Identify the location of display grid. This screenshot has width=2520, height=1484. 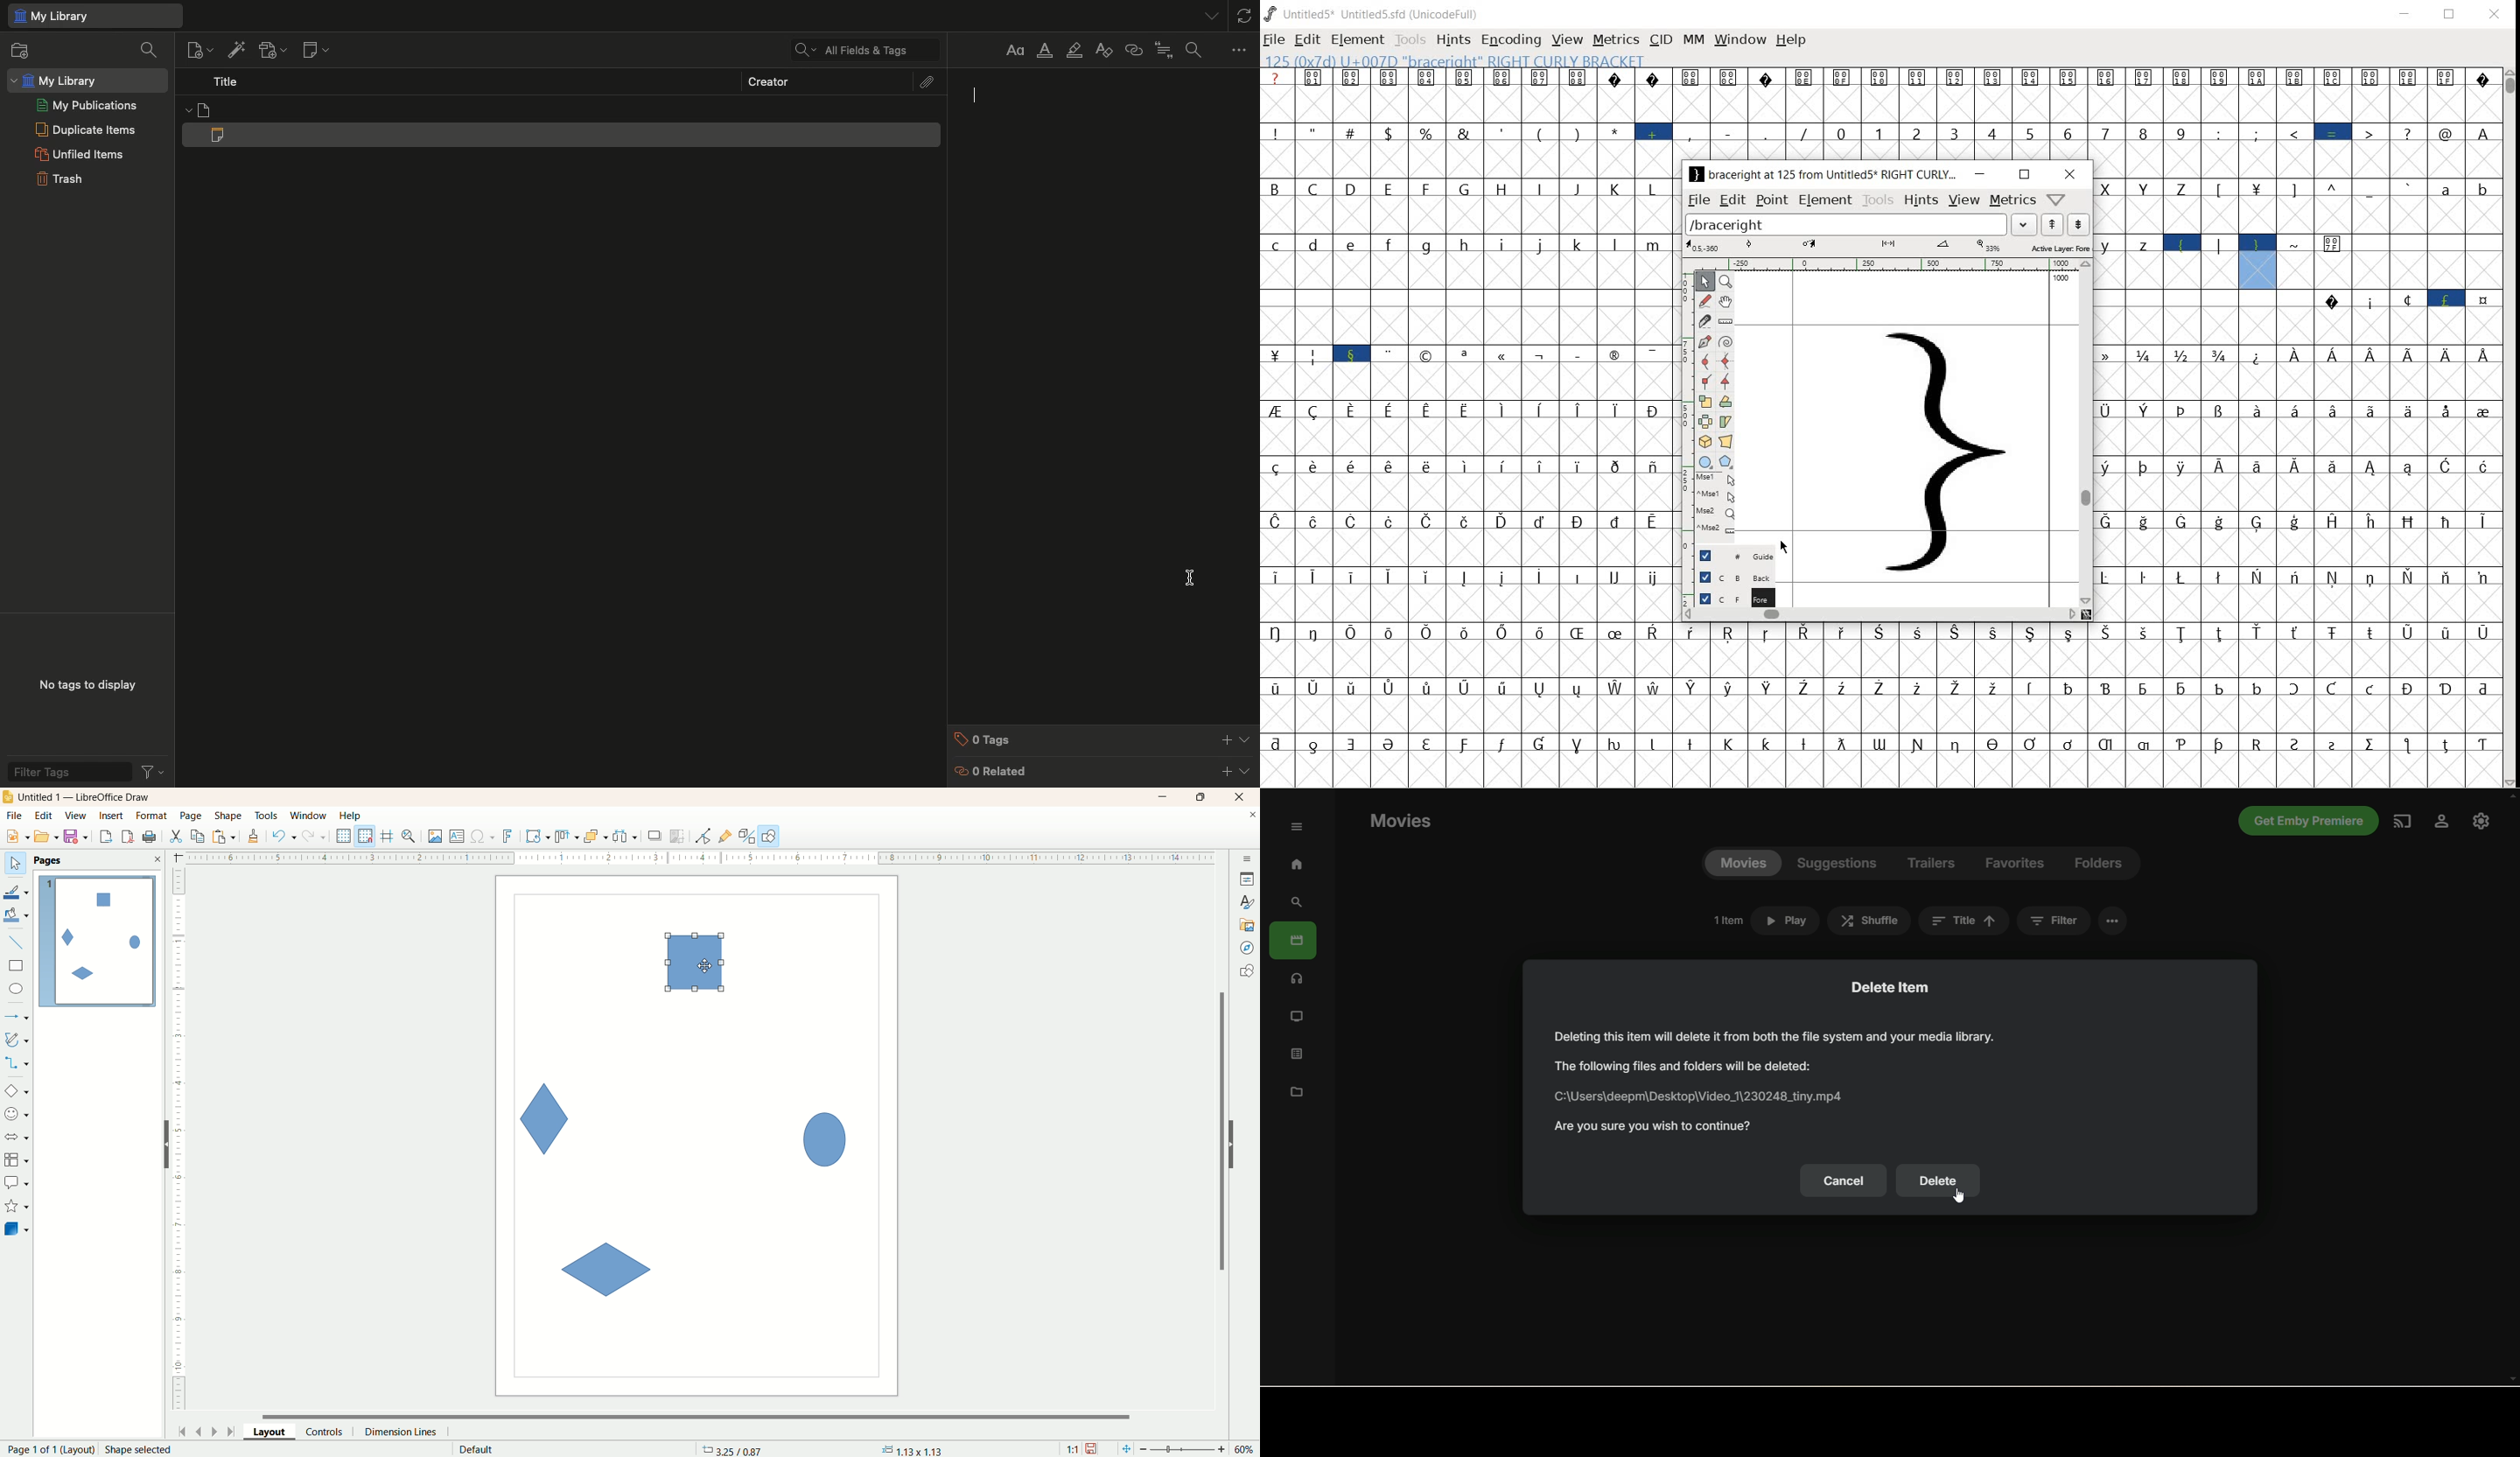
(345, 835).